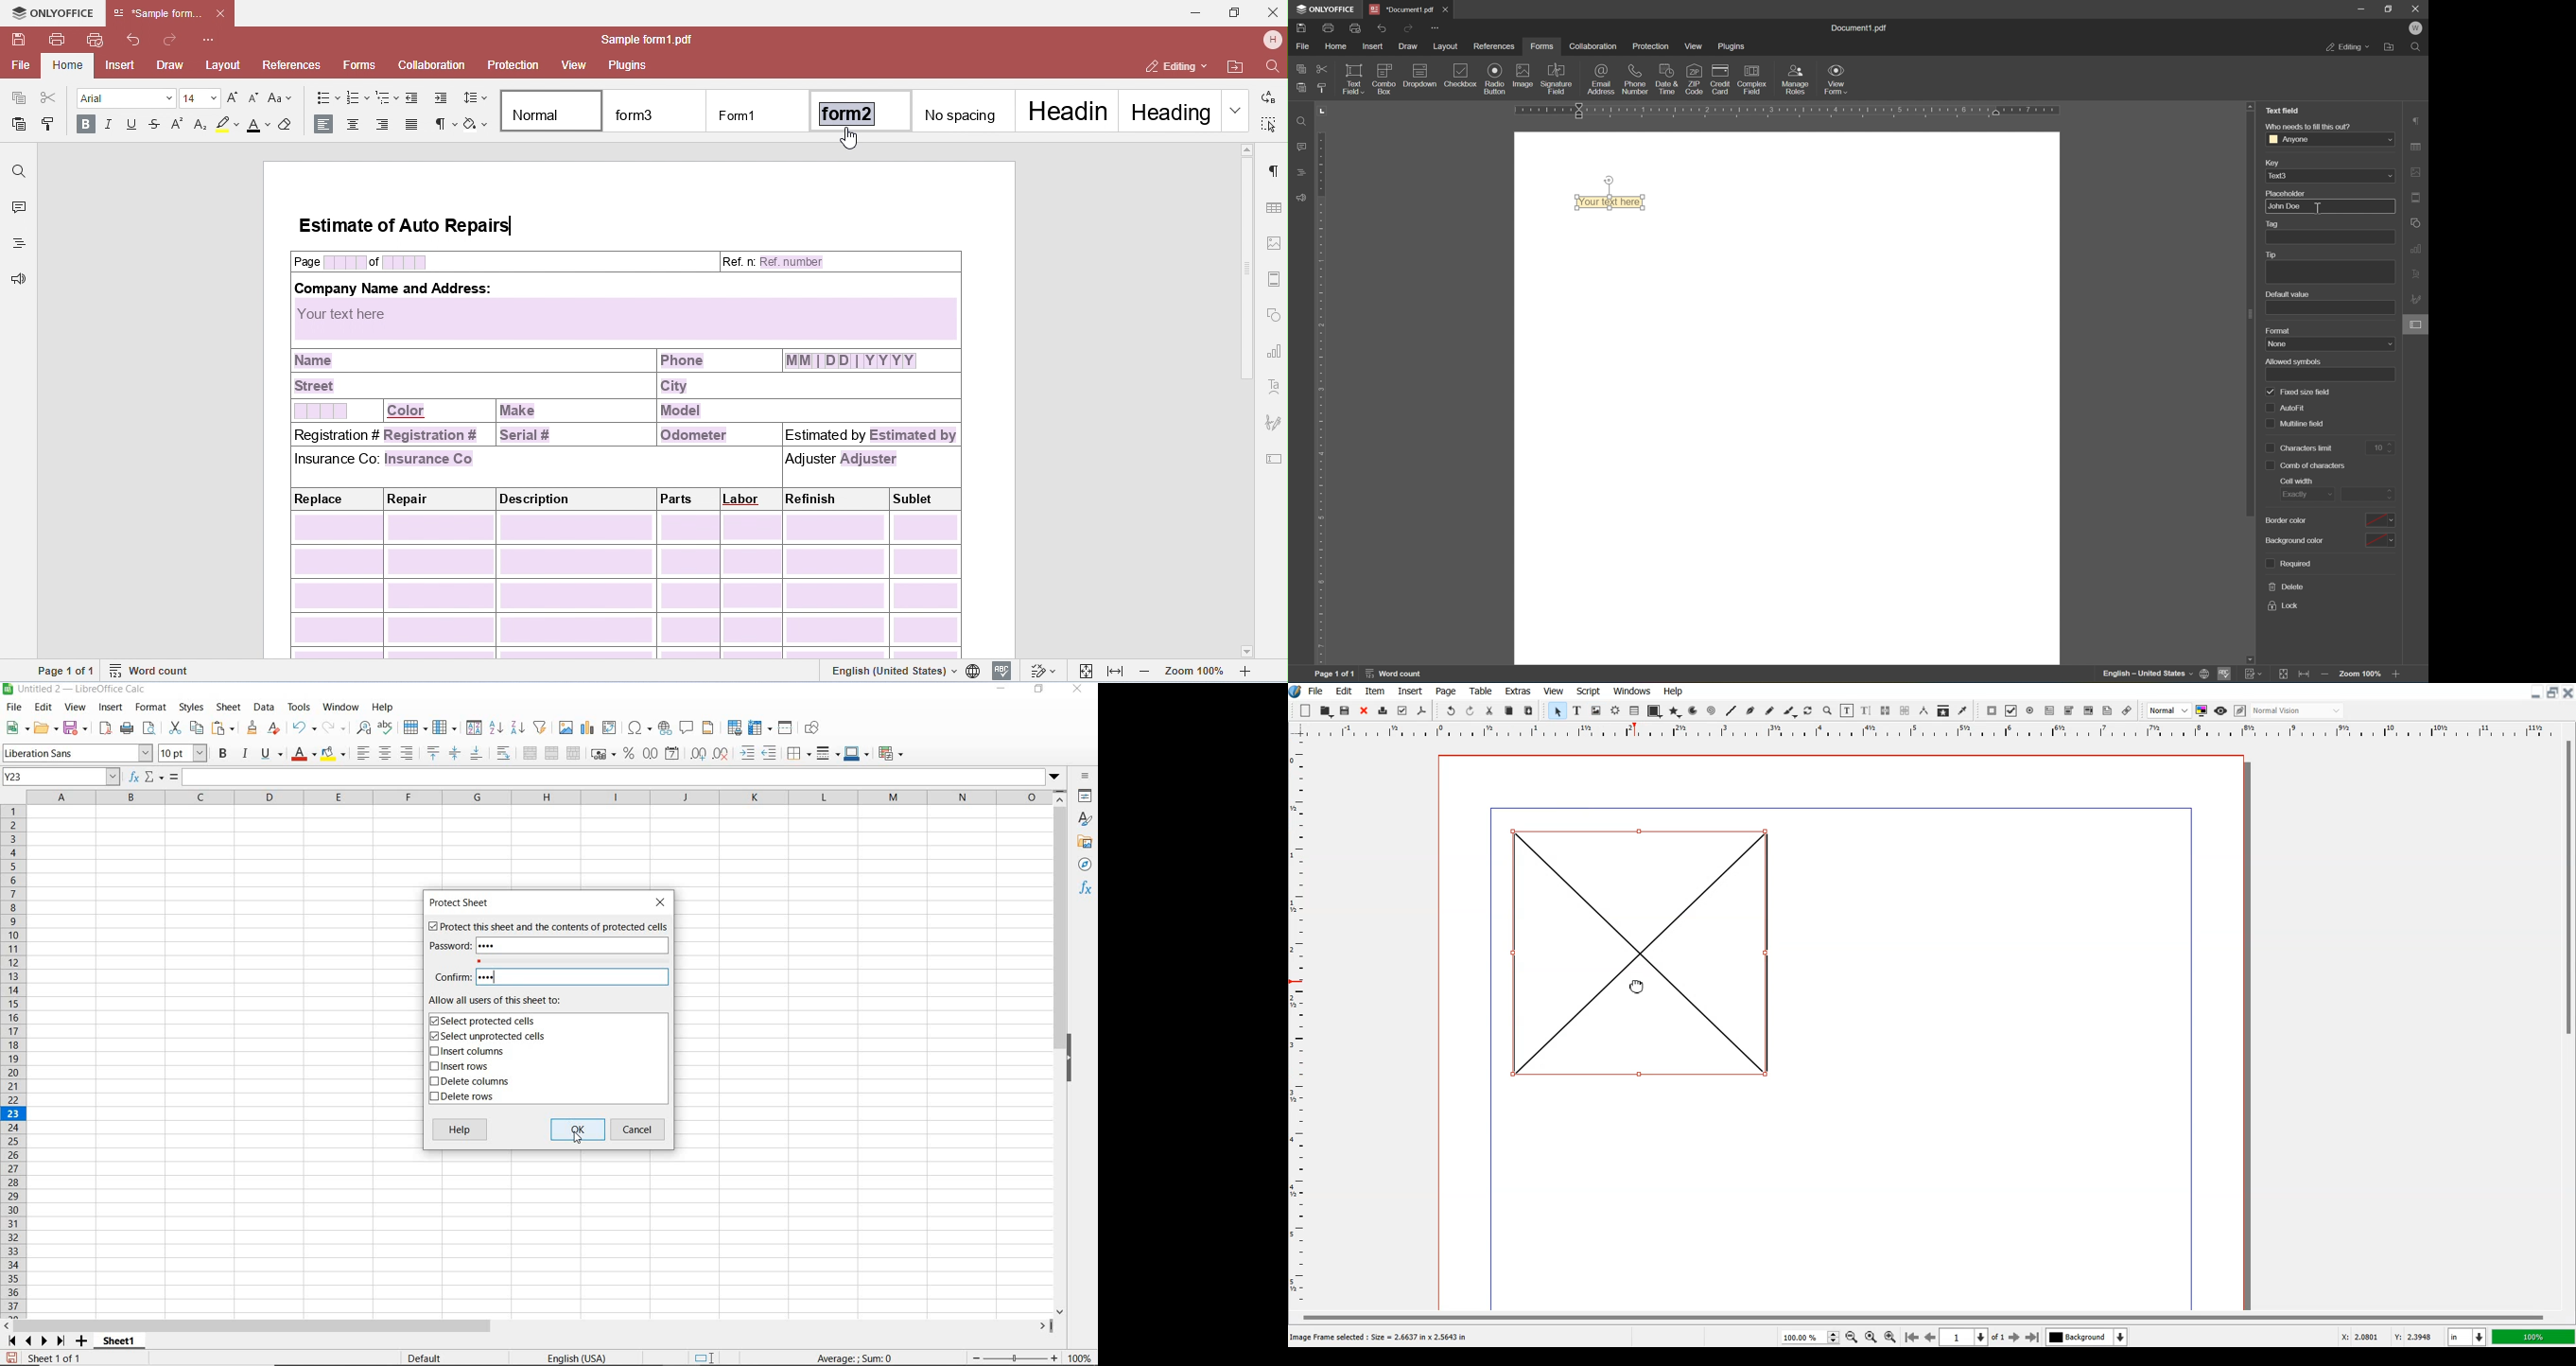 The height and width of the screenshot is (1372, 2576). Describe the element at coordinates (1640, 950) in the screenshot. I see `Image frame` at that location.